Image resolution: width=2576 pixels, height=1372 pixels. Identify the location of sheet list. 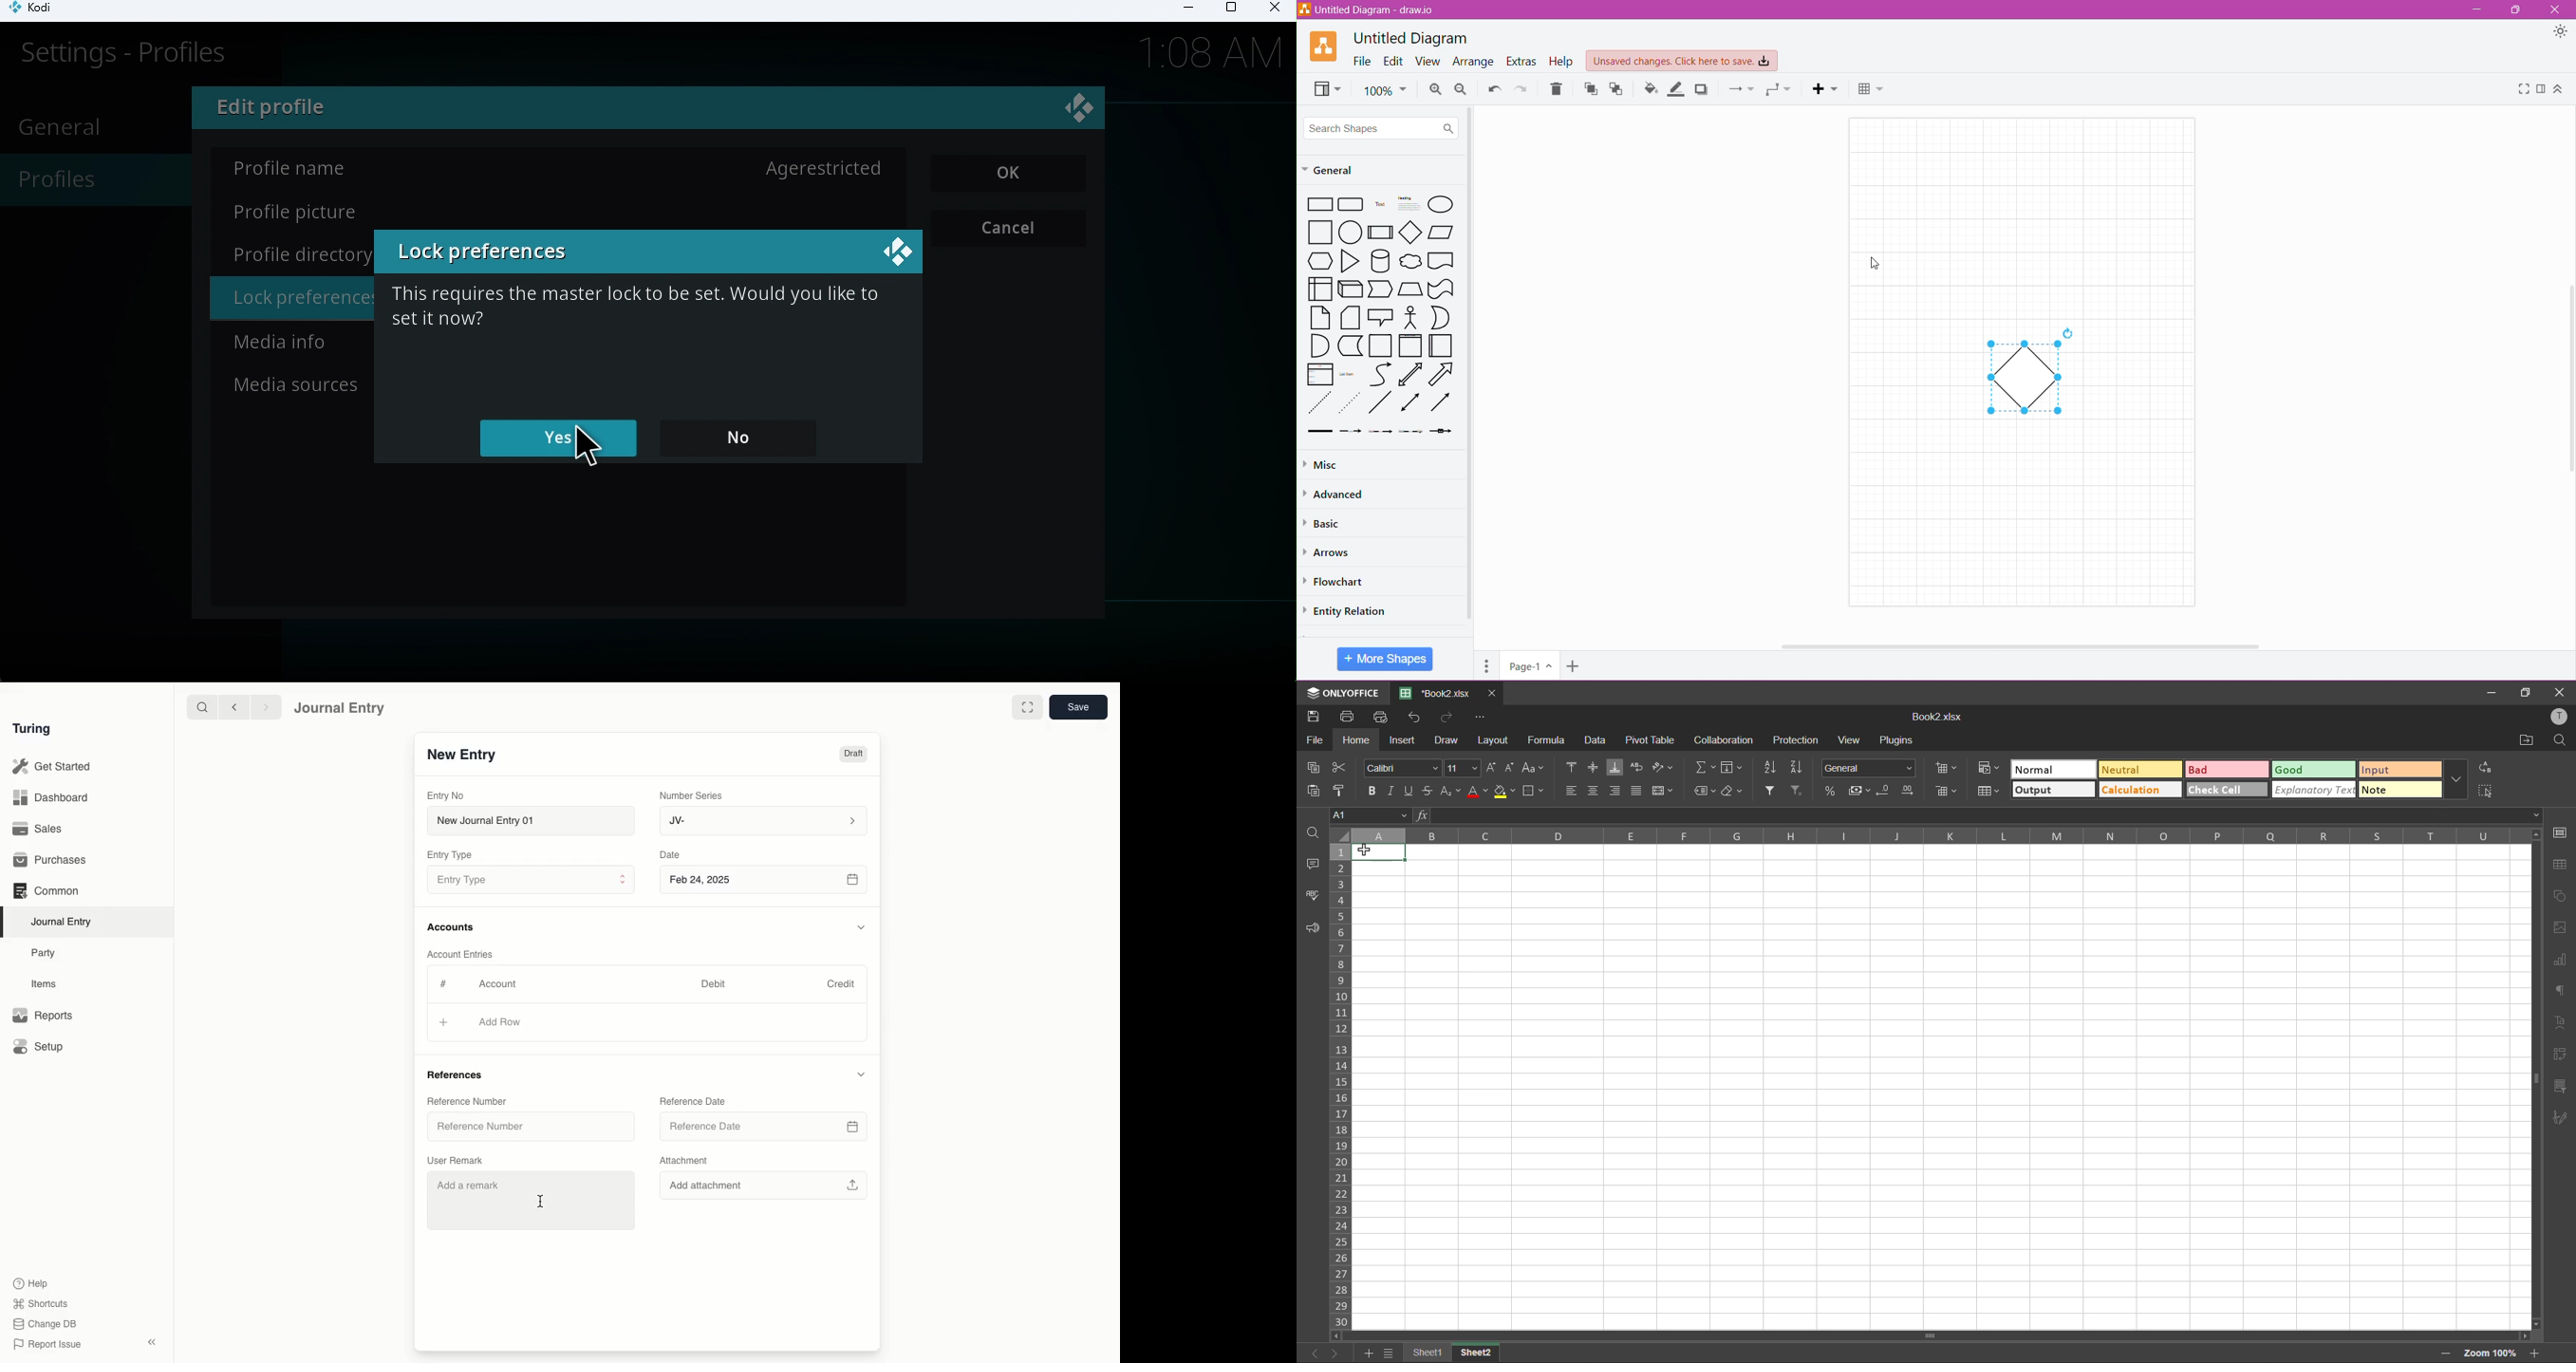
(1389, 1354).